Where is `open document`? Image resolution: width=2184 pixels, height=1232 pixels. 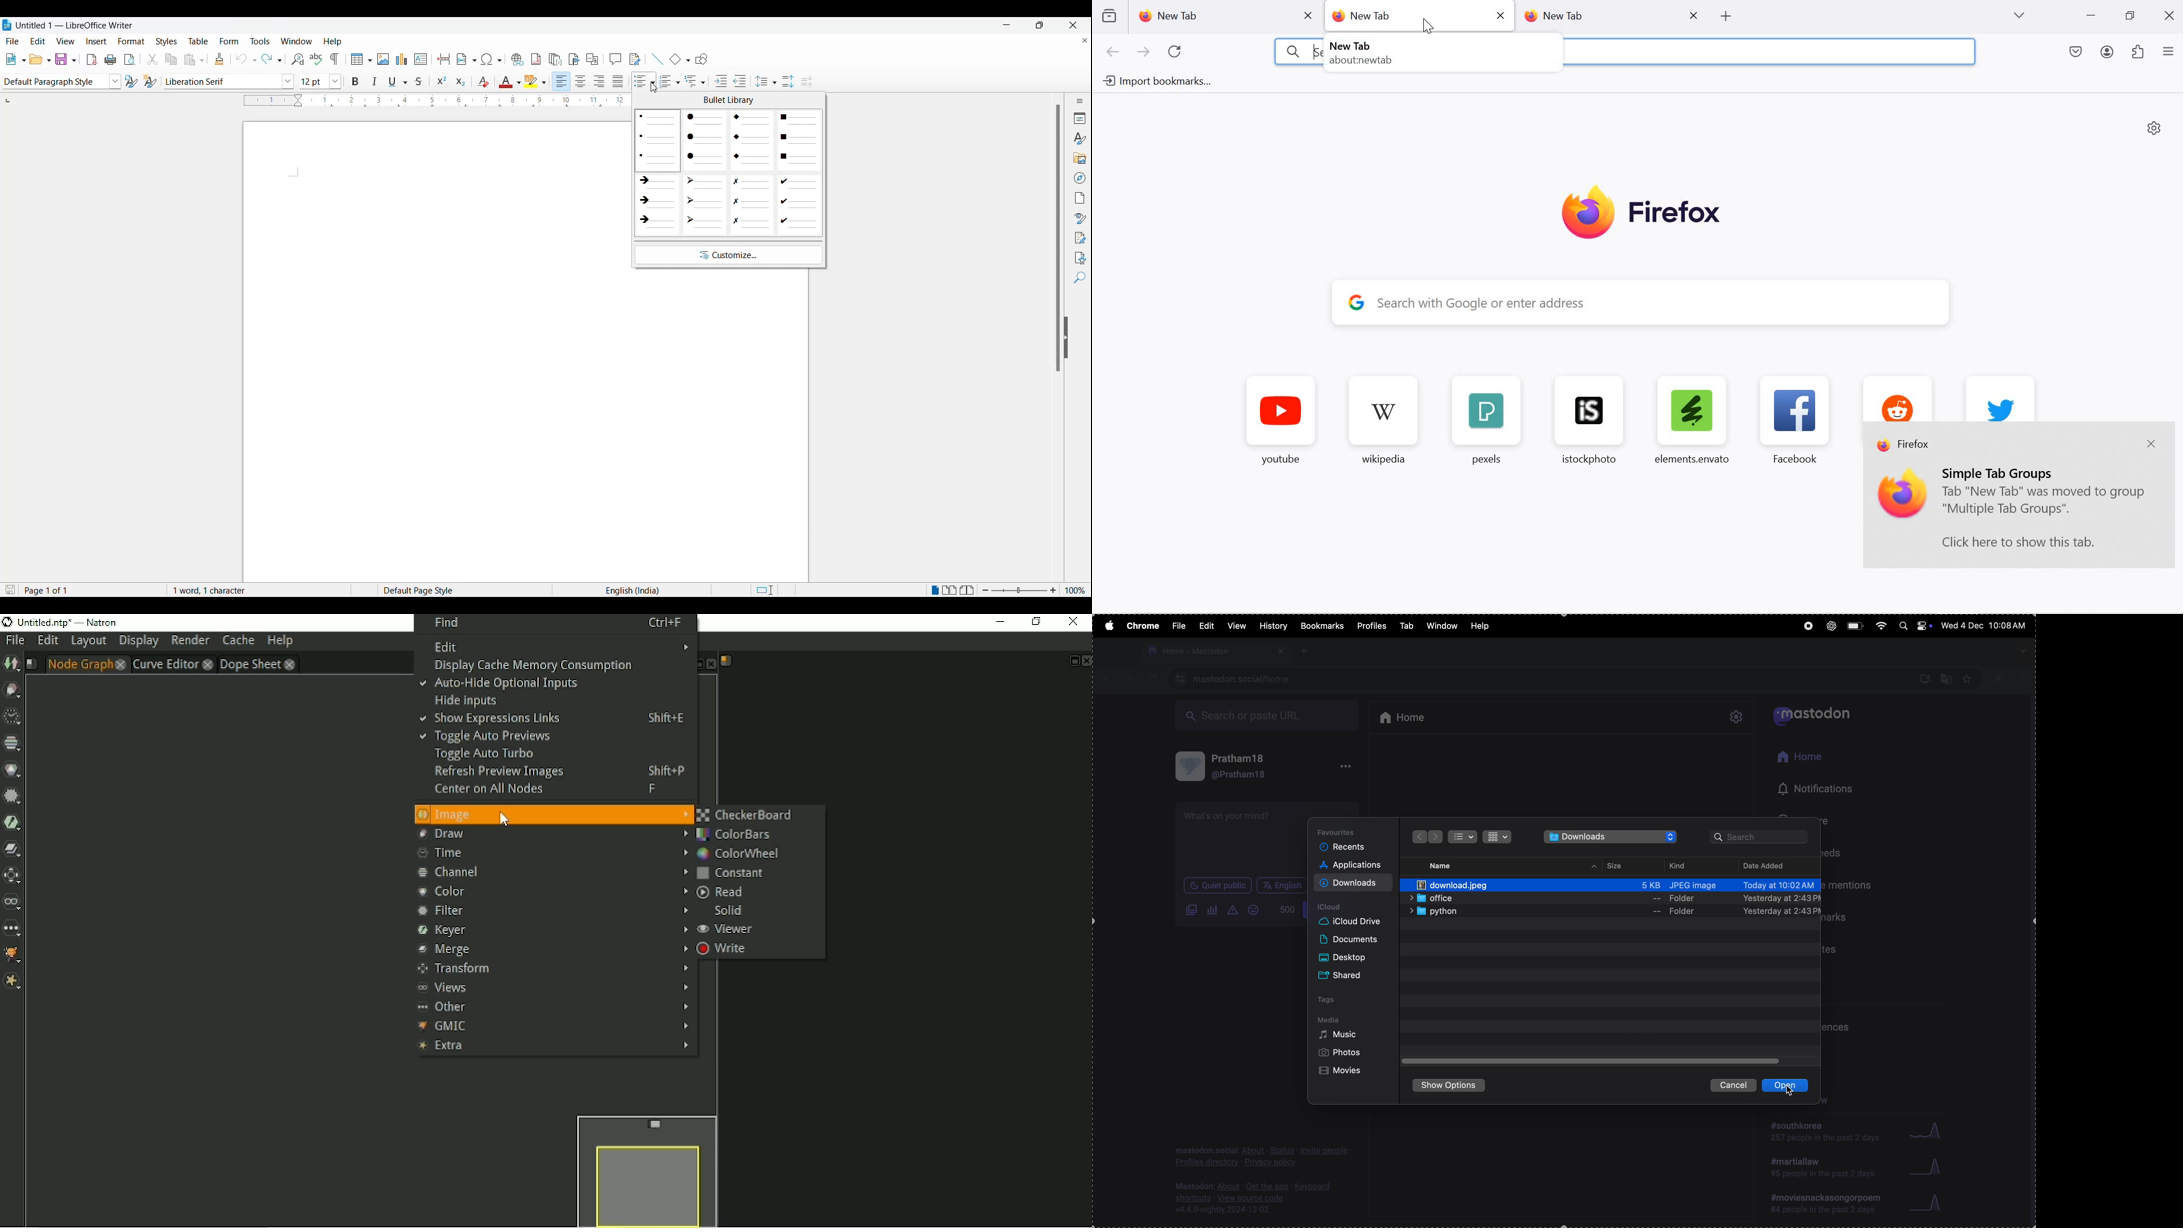 open document is located at coordinates (40, 59).